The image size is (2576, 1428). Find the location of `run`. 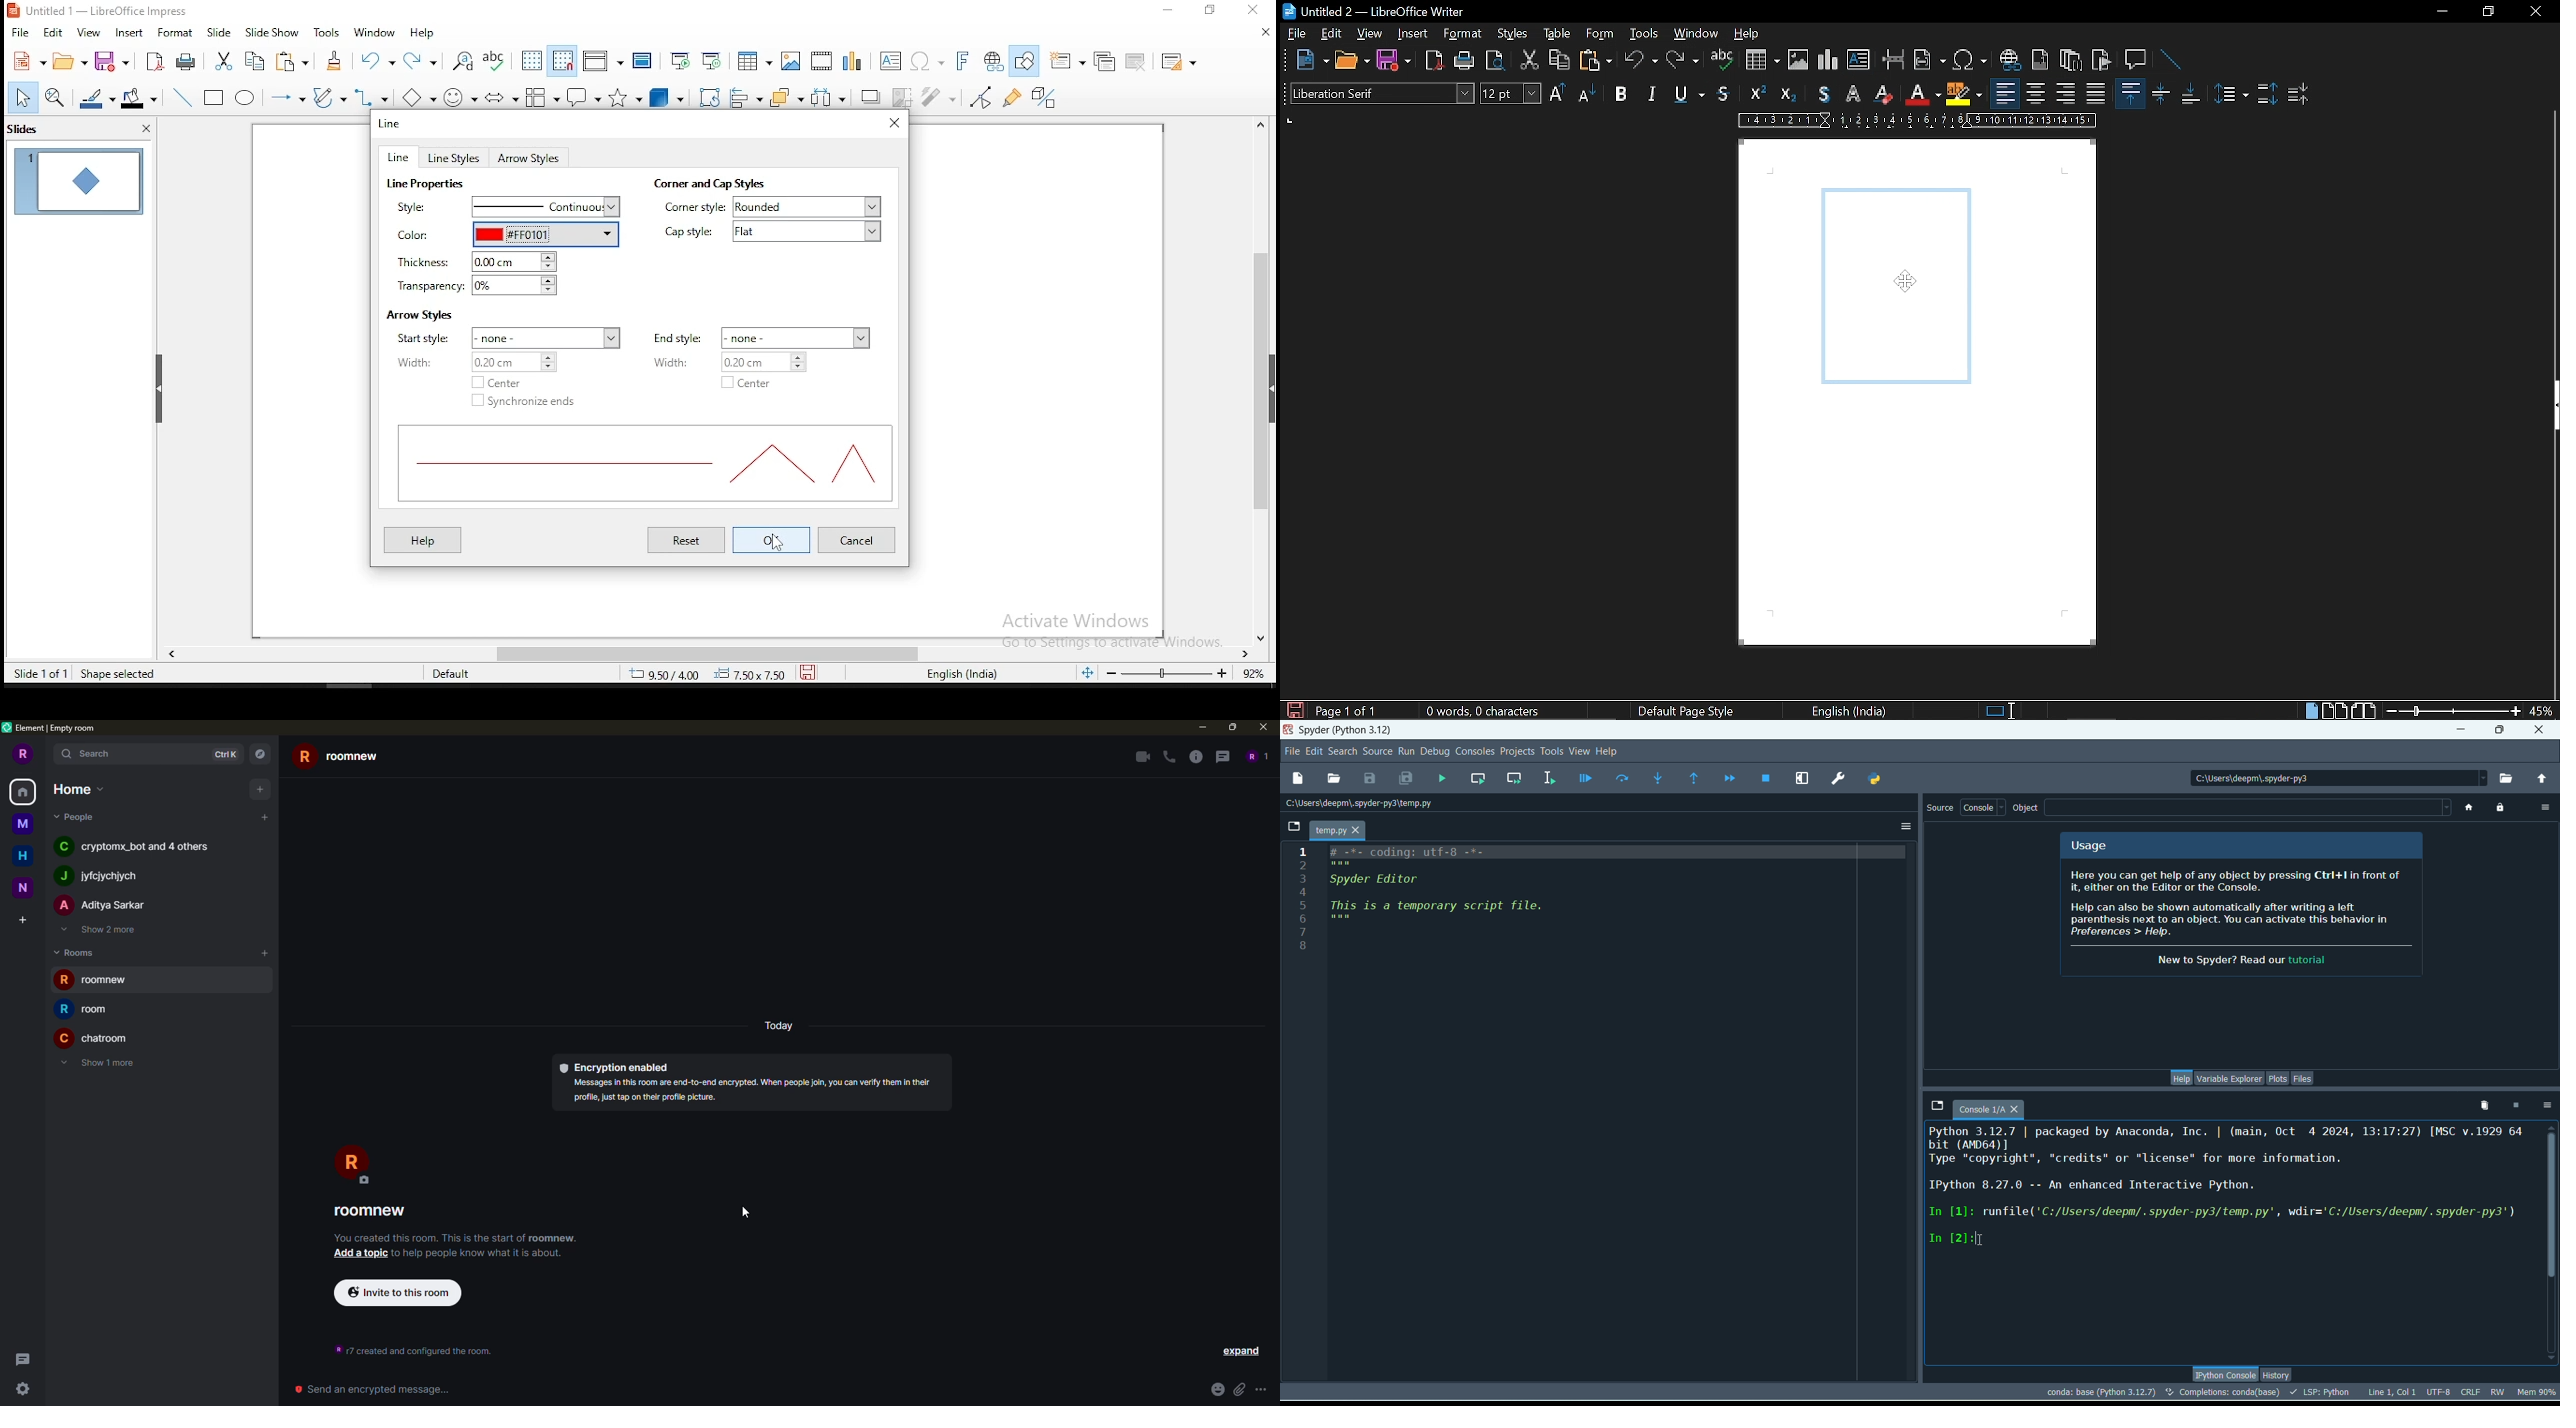

run is located at coordinates (1405, 751).